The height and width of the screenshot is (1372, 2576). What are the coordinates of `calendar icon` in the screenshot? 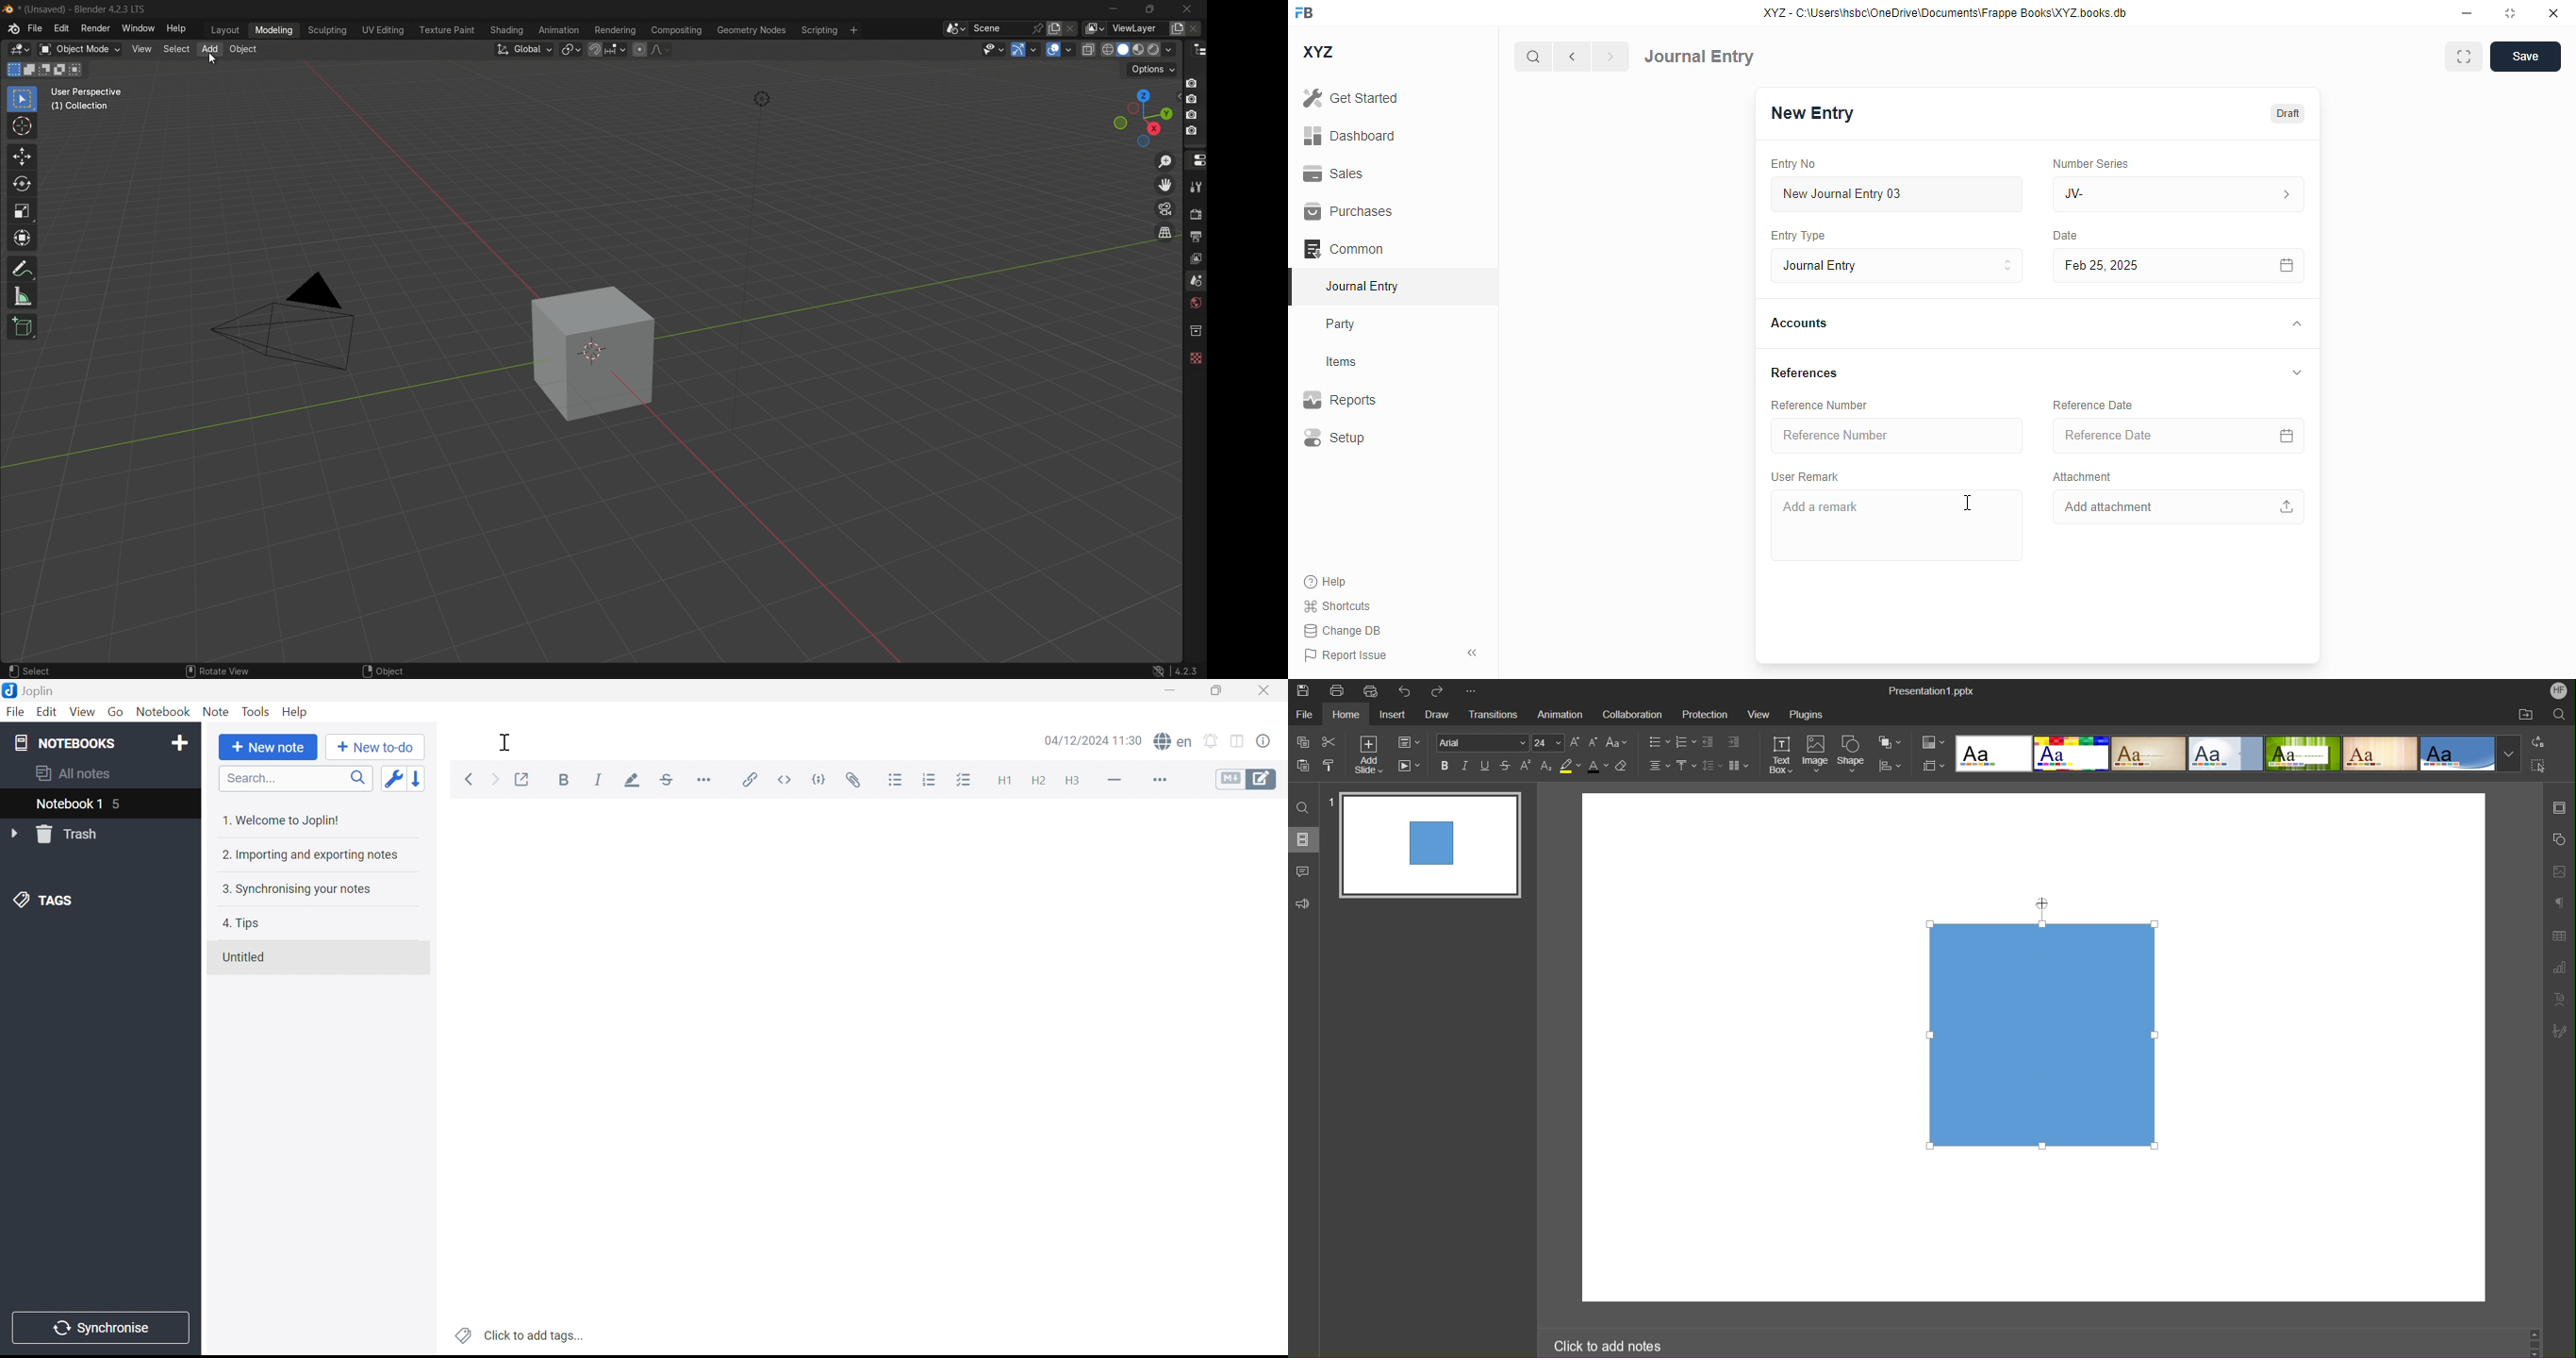 It's located at (2289, 266).